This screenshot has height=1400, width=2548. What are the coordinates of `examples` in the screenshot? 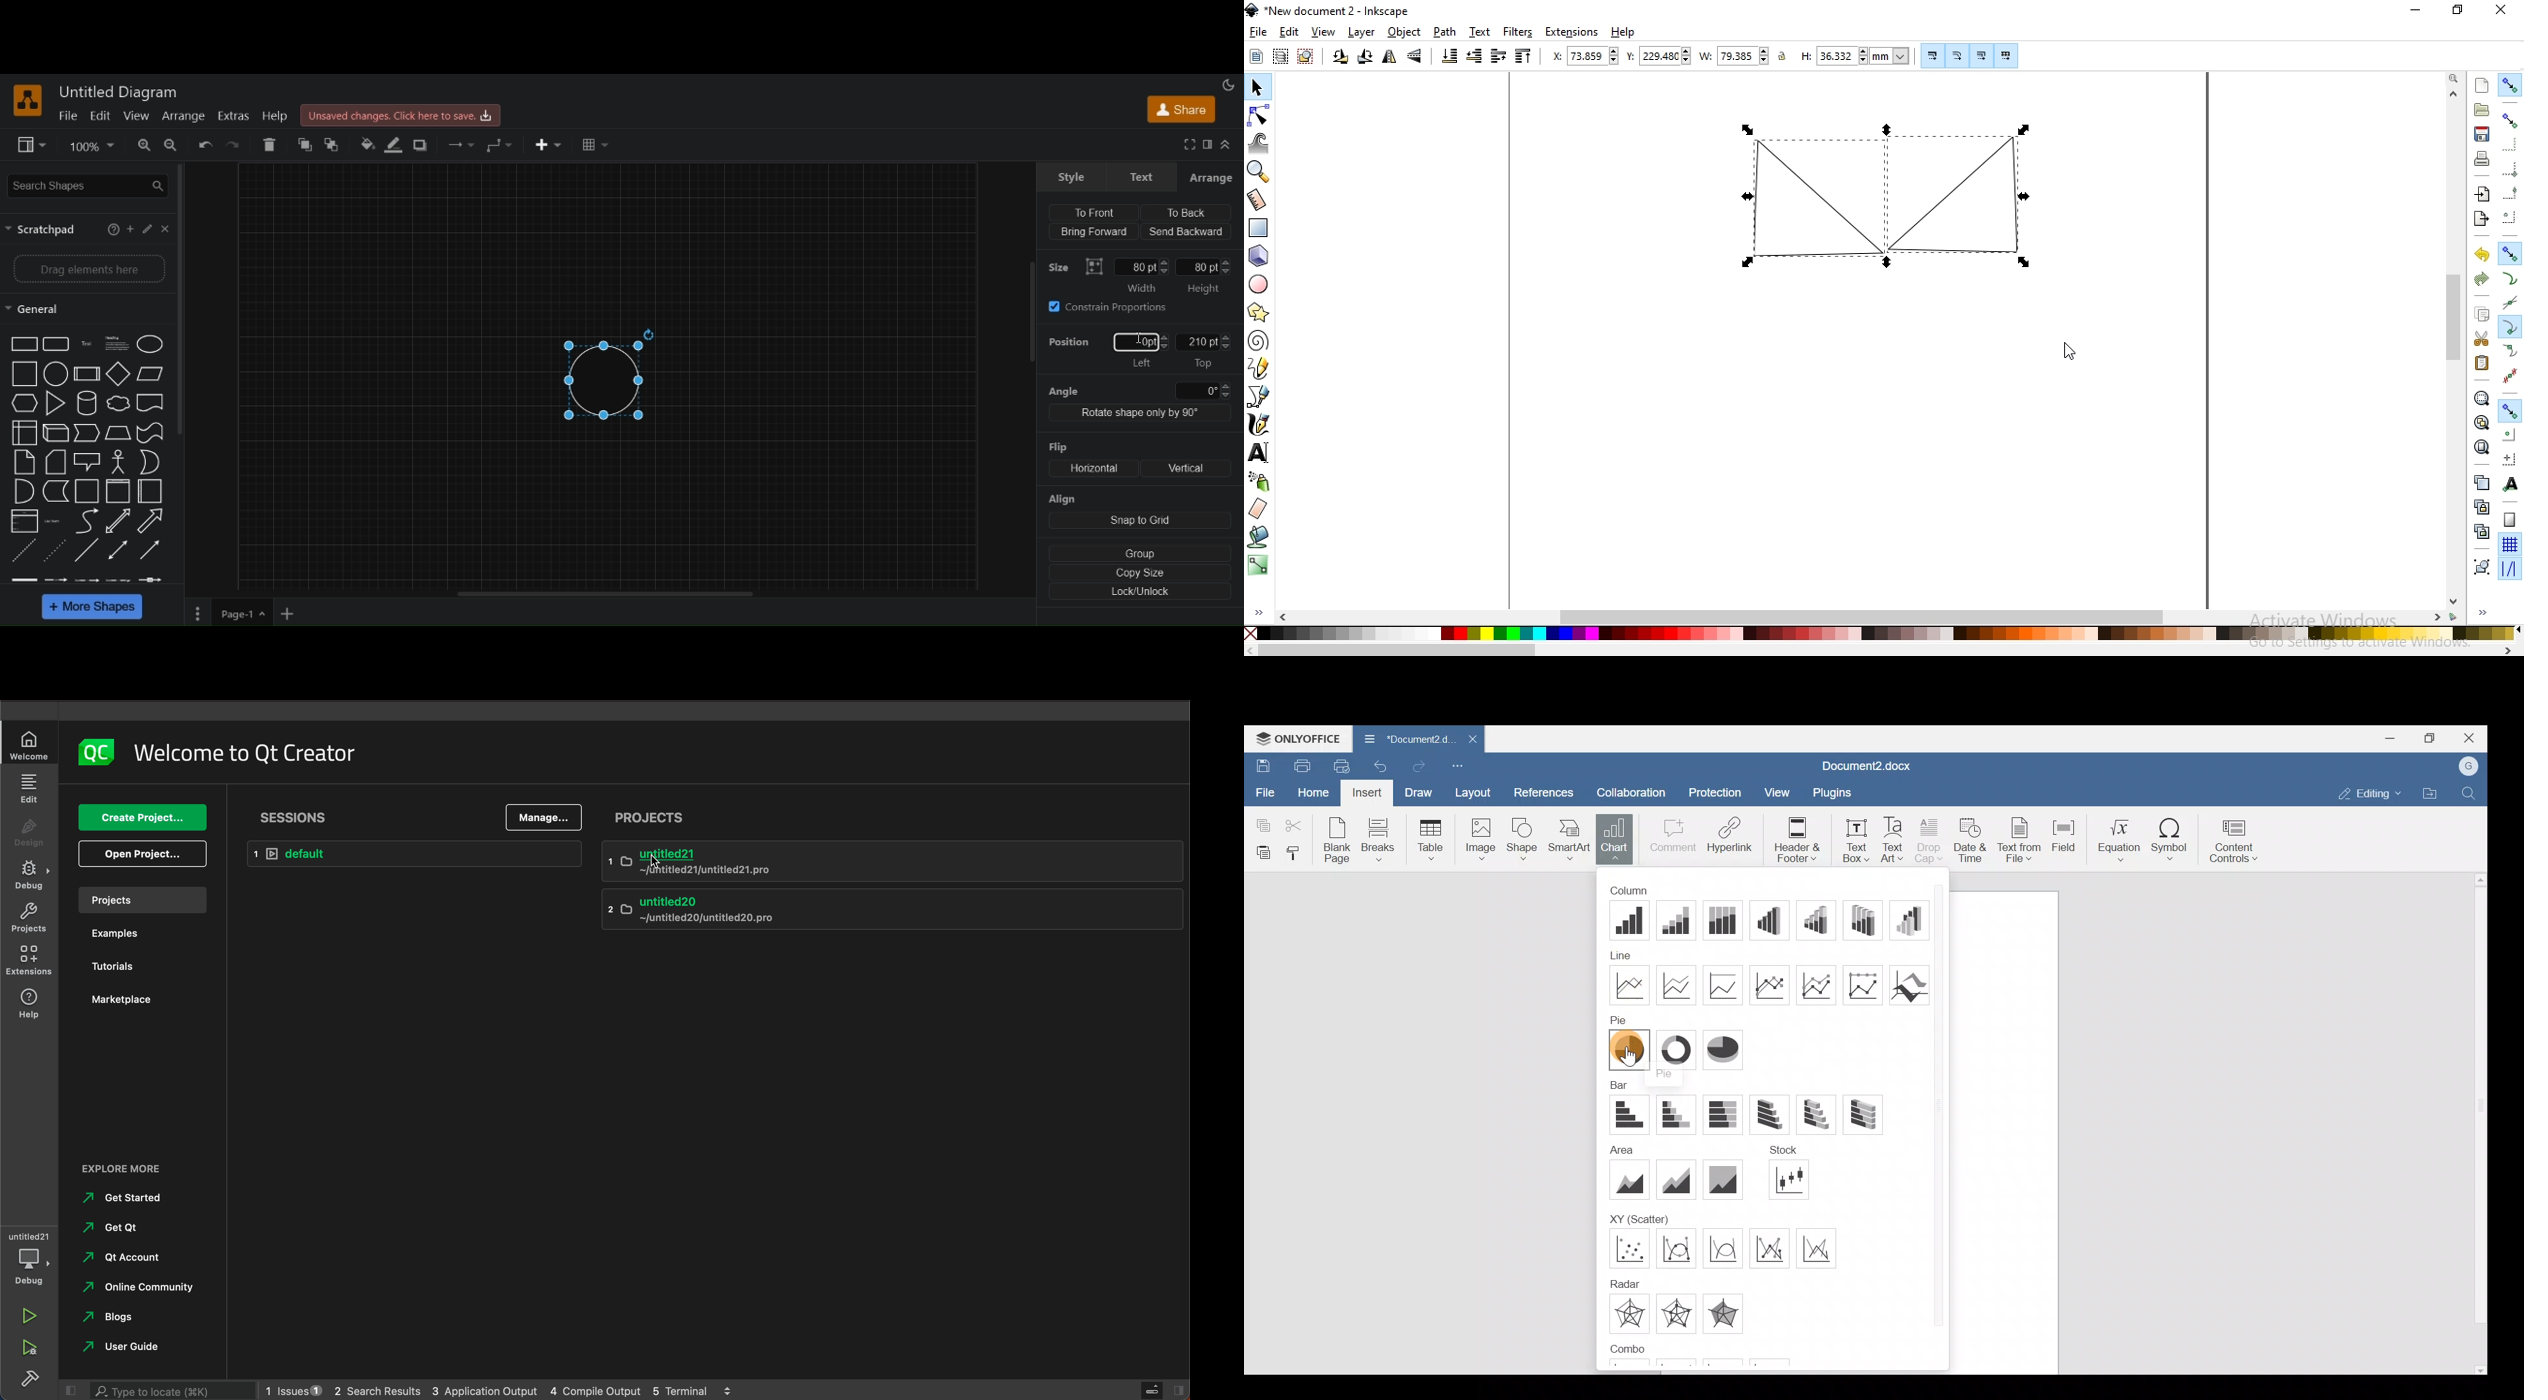 It's located at (126, 933).